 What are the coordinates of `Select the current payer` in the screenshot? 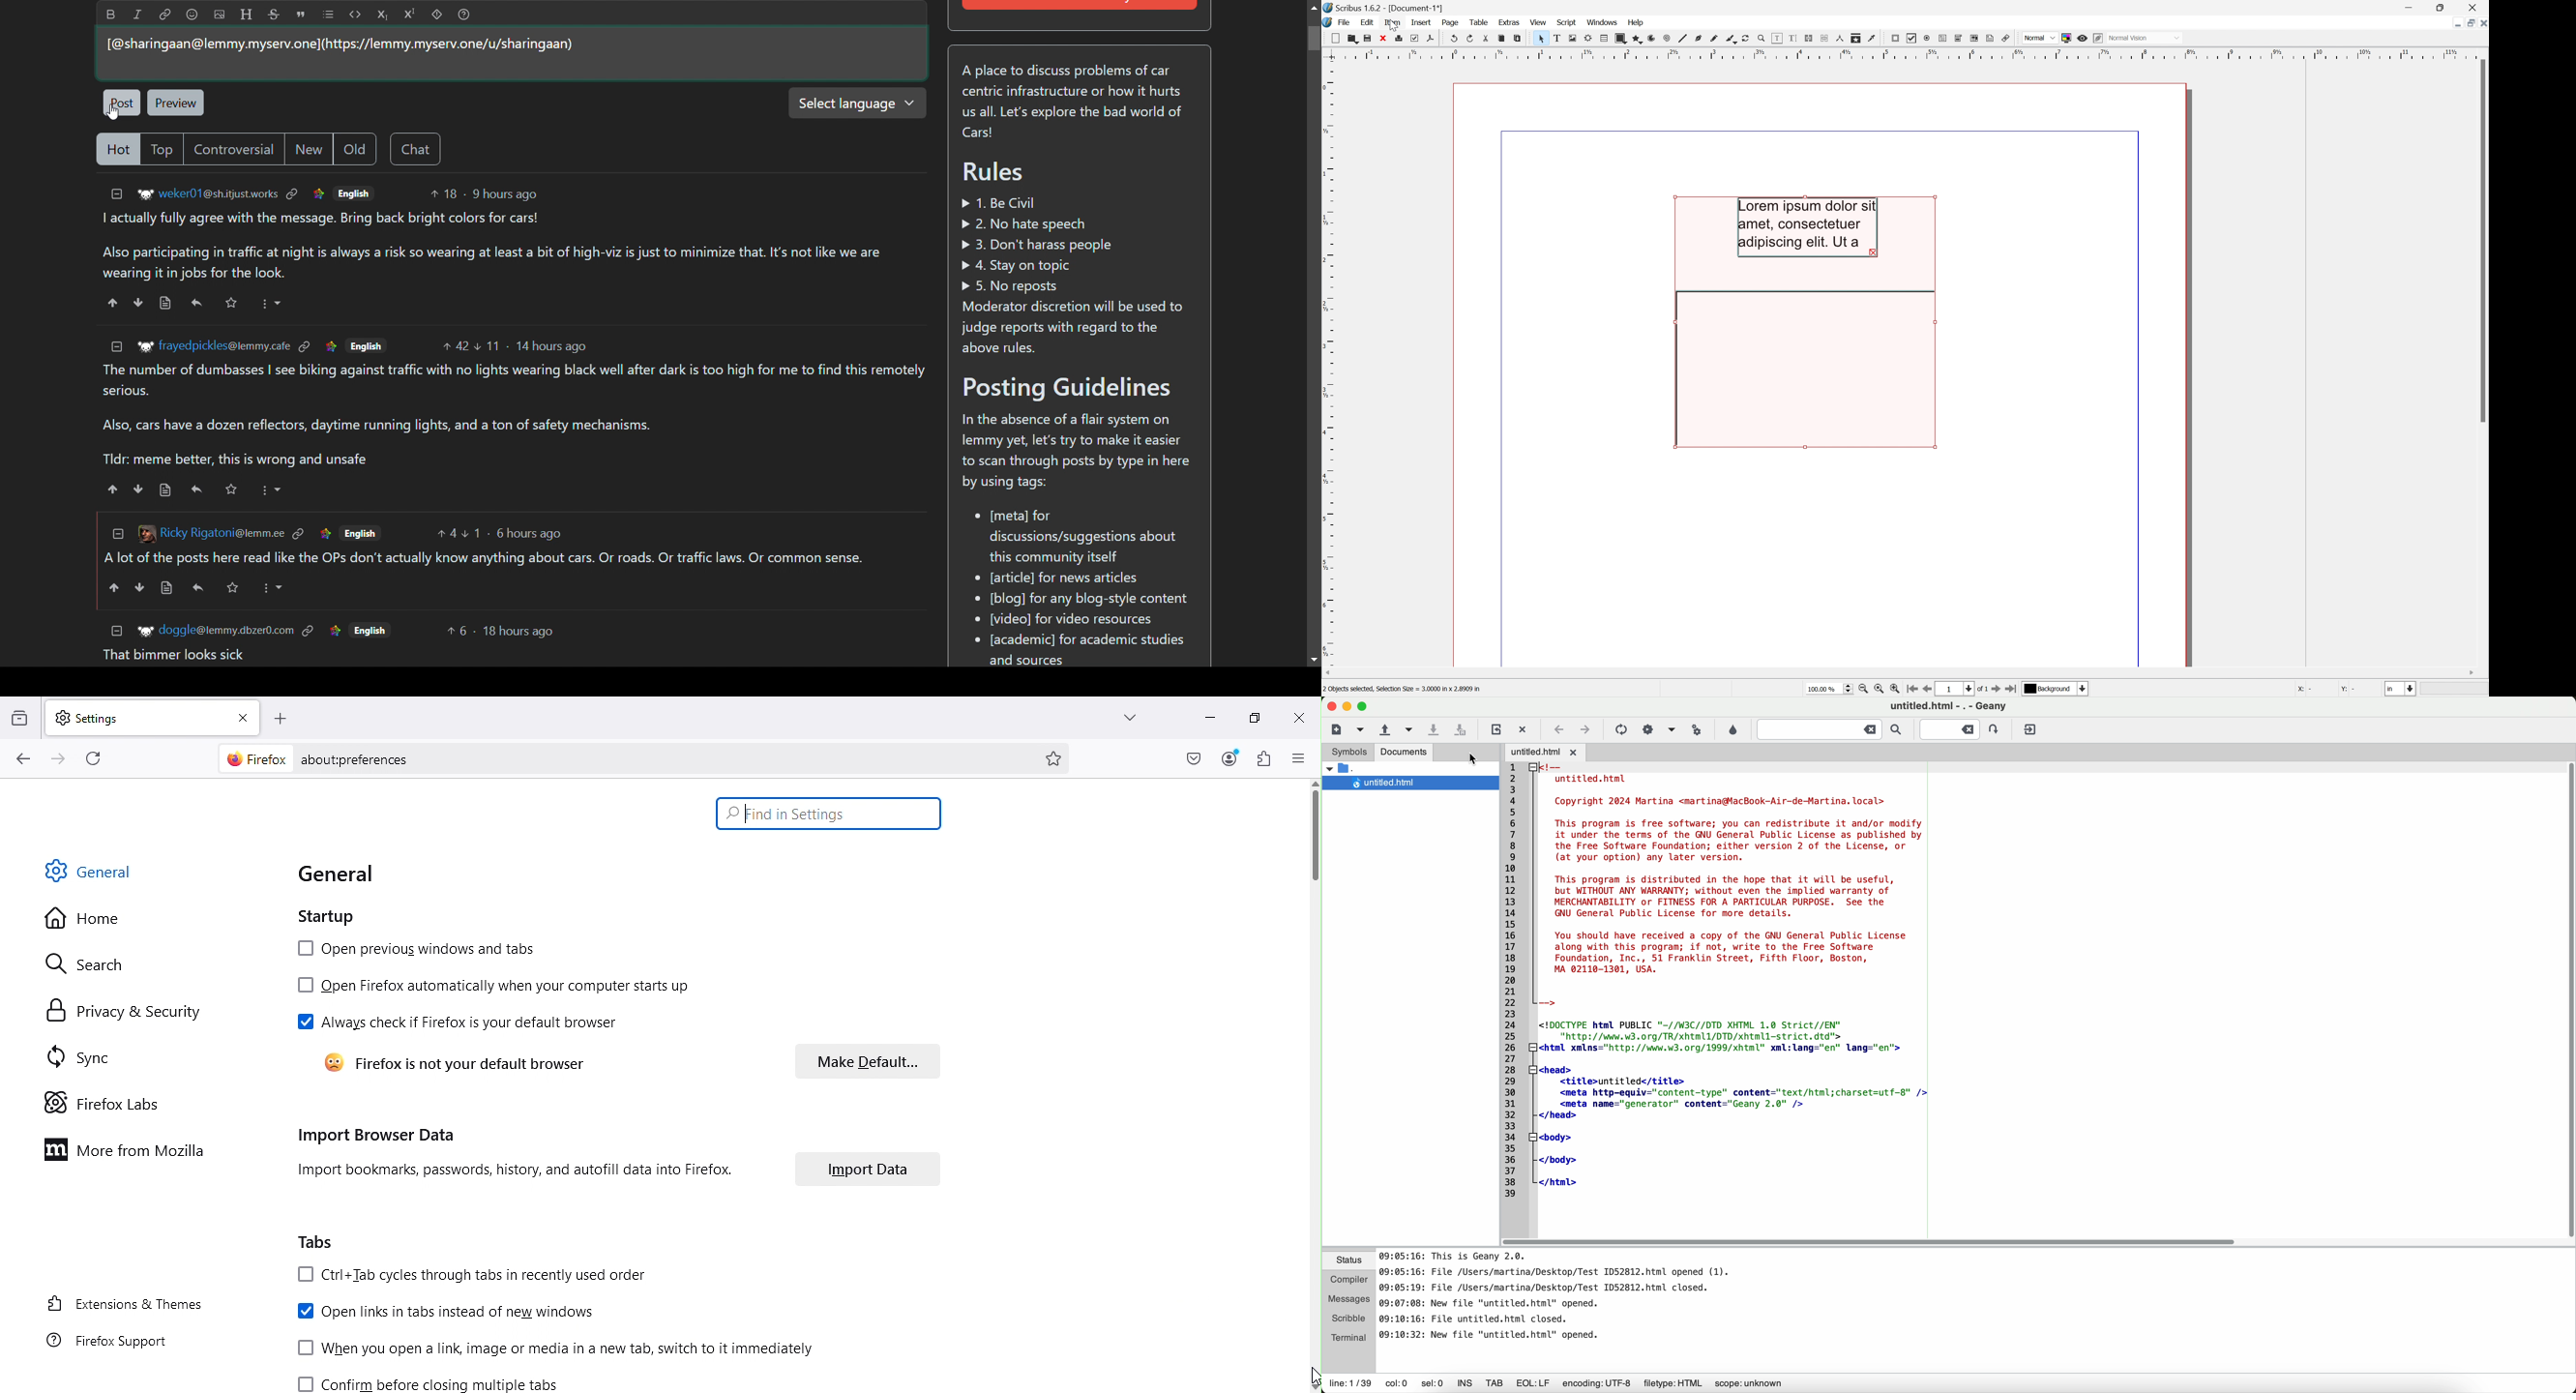 It's located at (2056, 690).